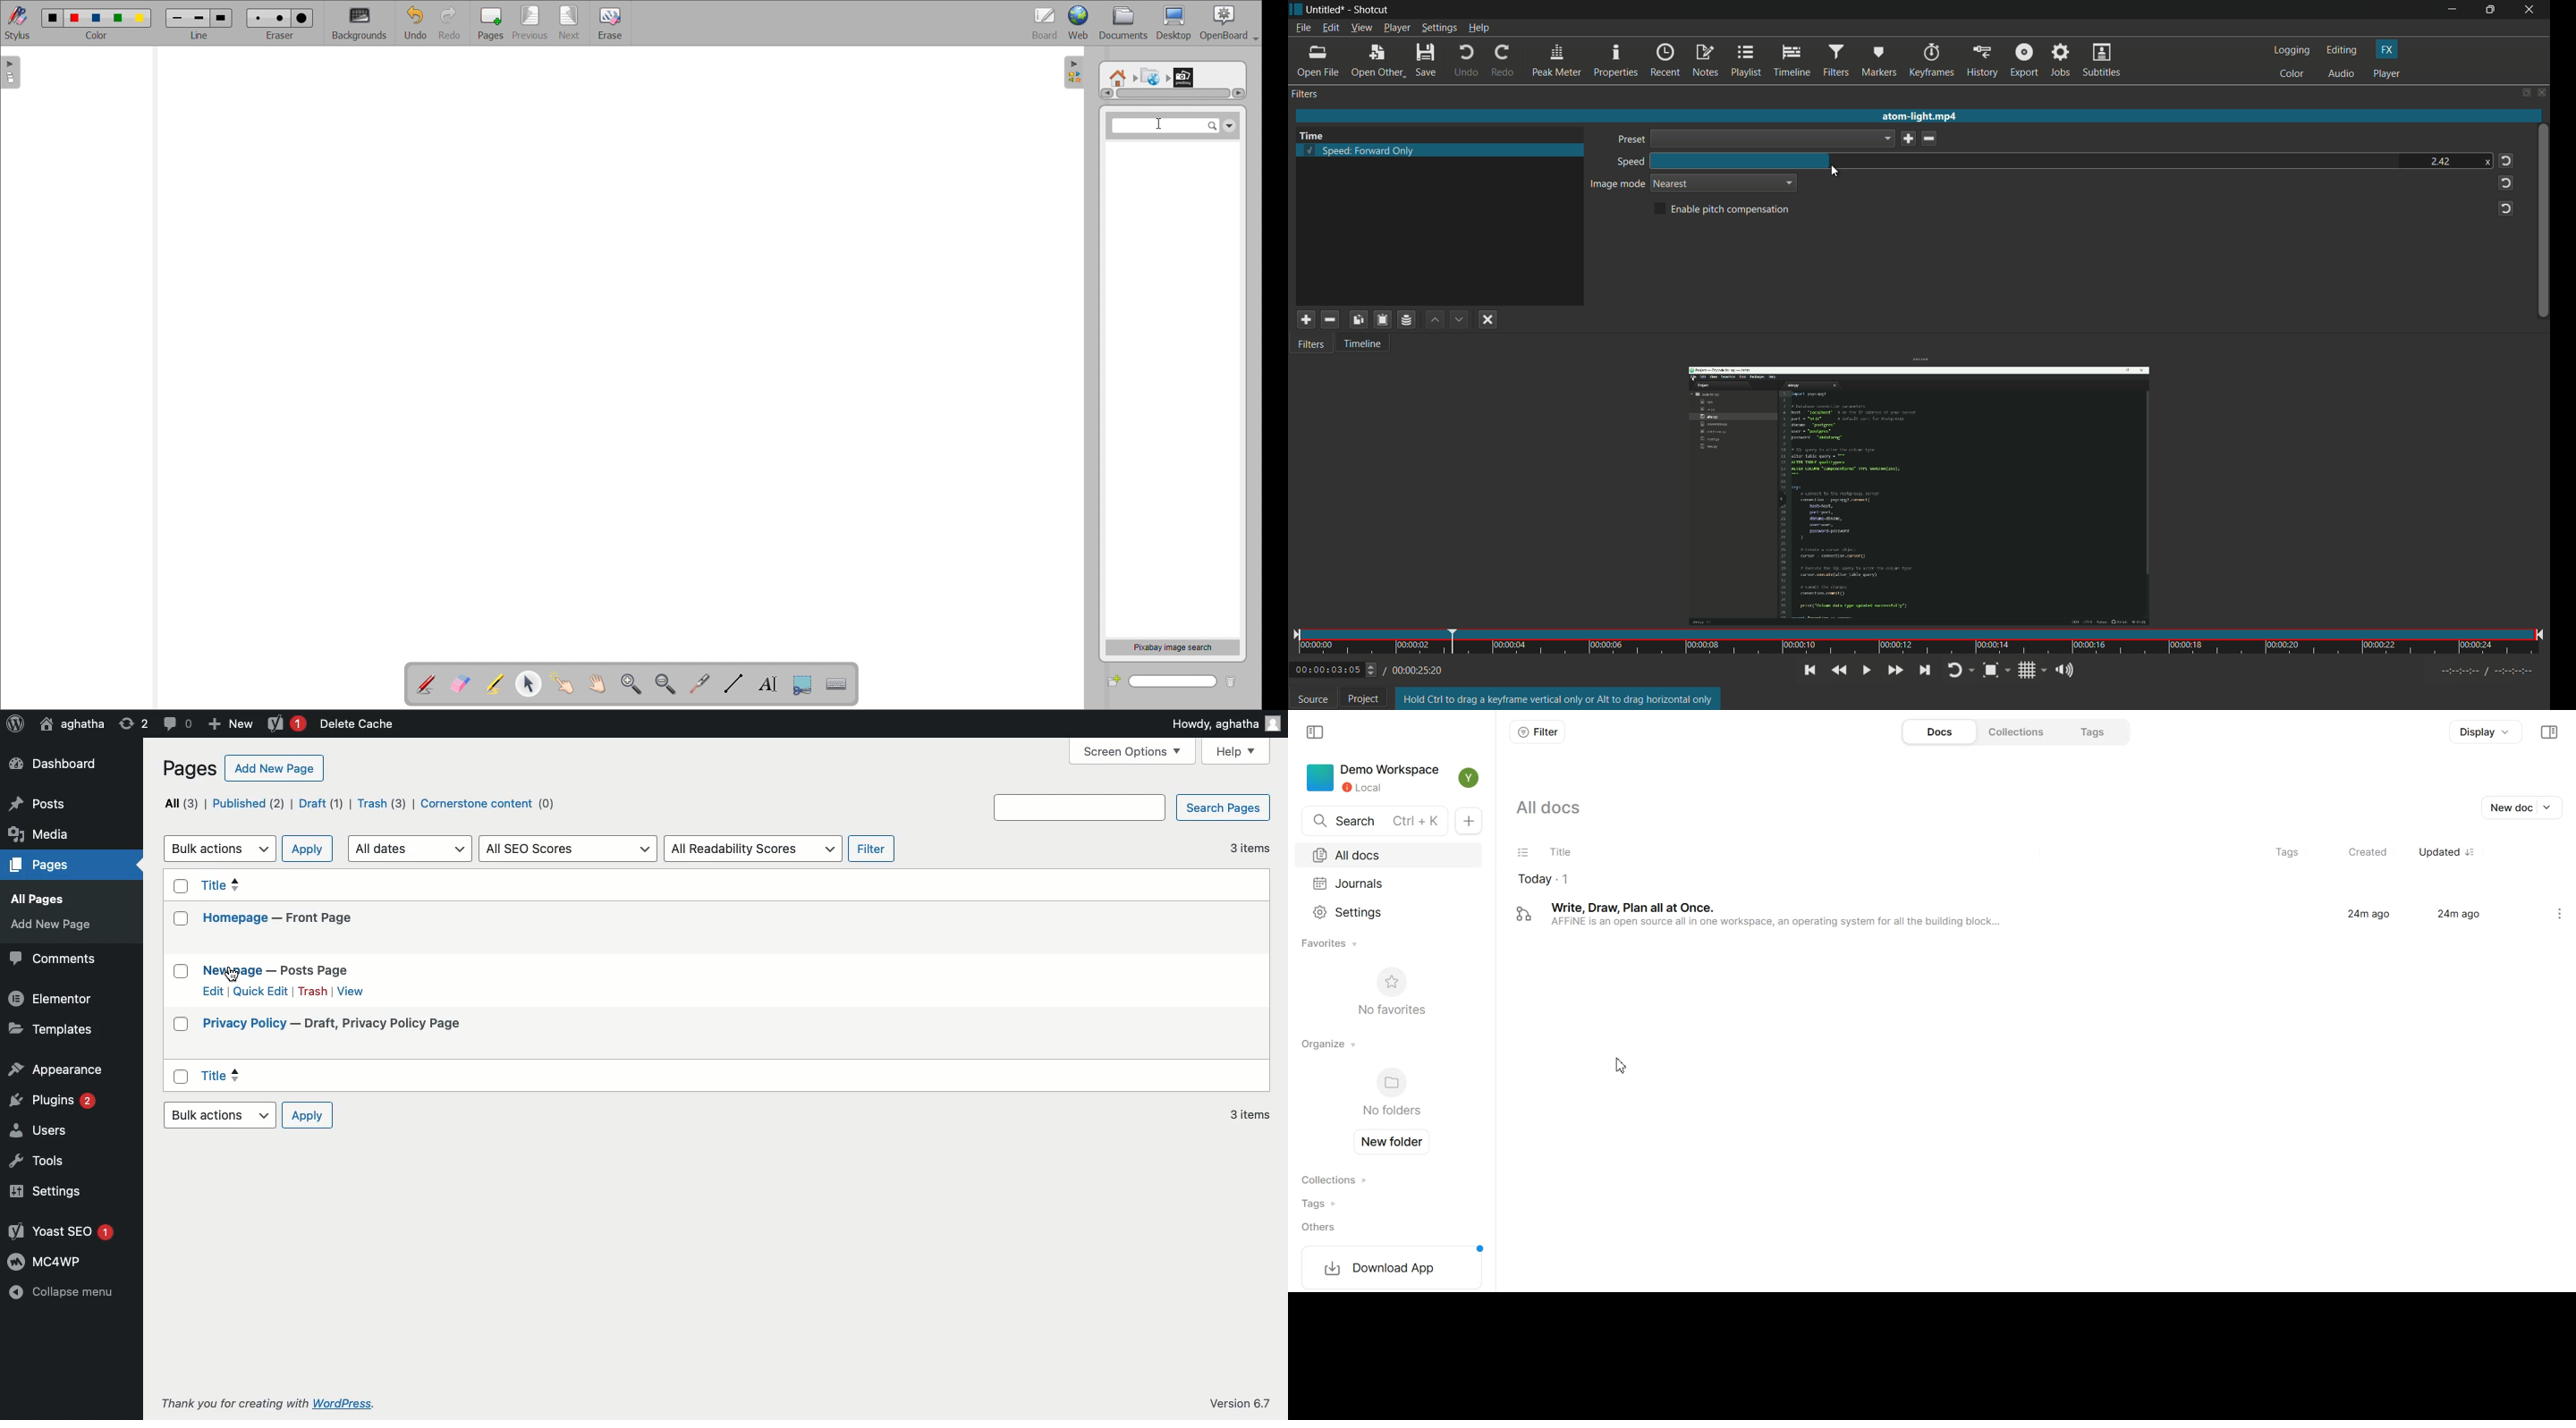 The height and width of the screenshot is (1428, 2576). What do you see at coordinates (1389, 911) in the screenshot?
I see `Settings` at bounding box center [1389, 911].